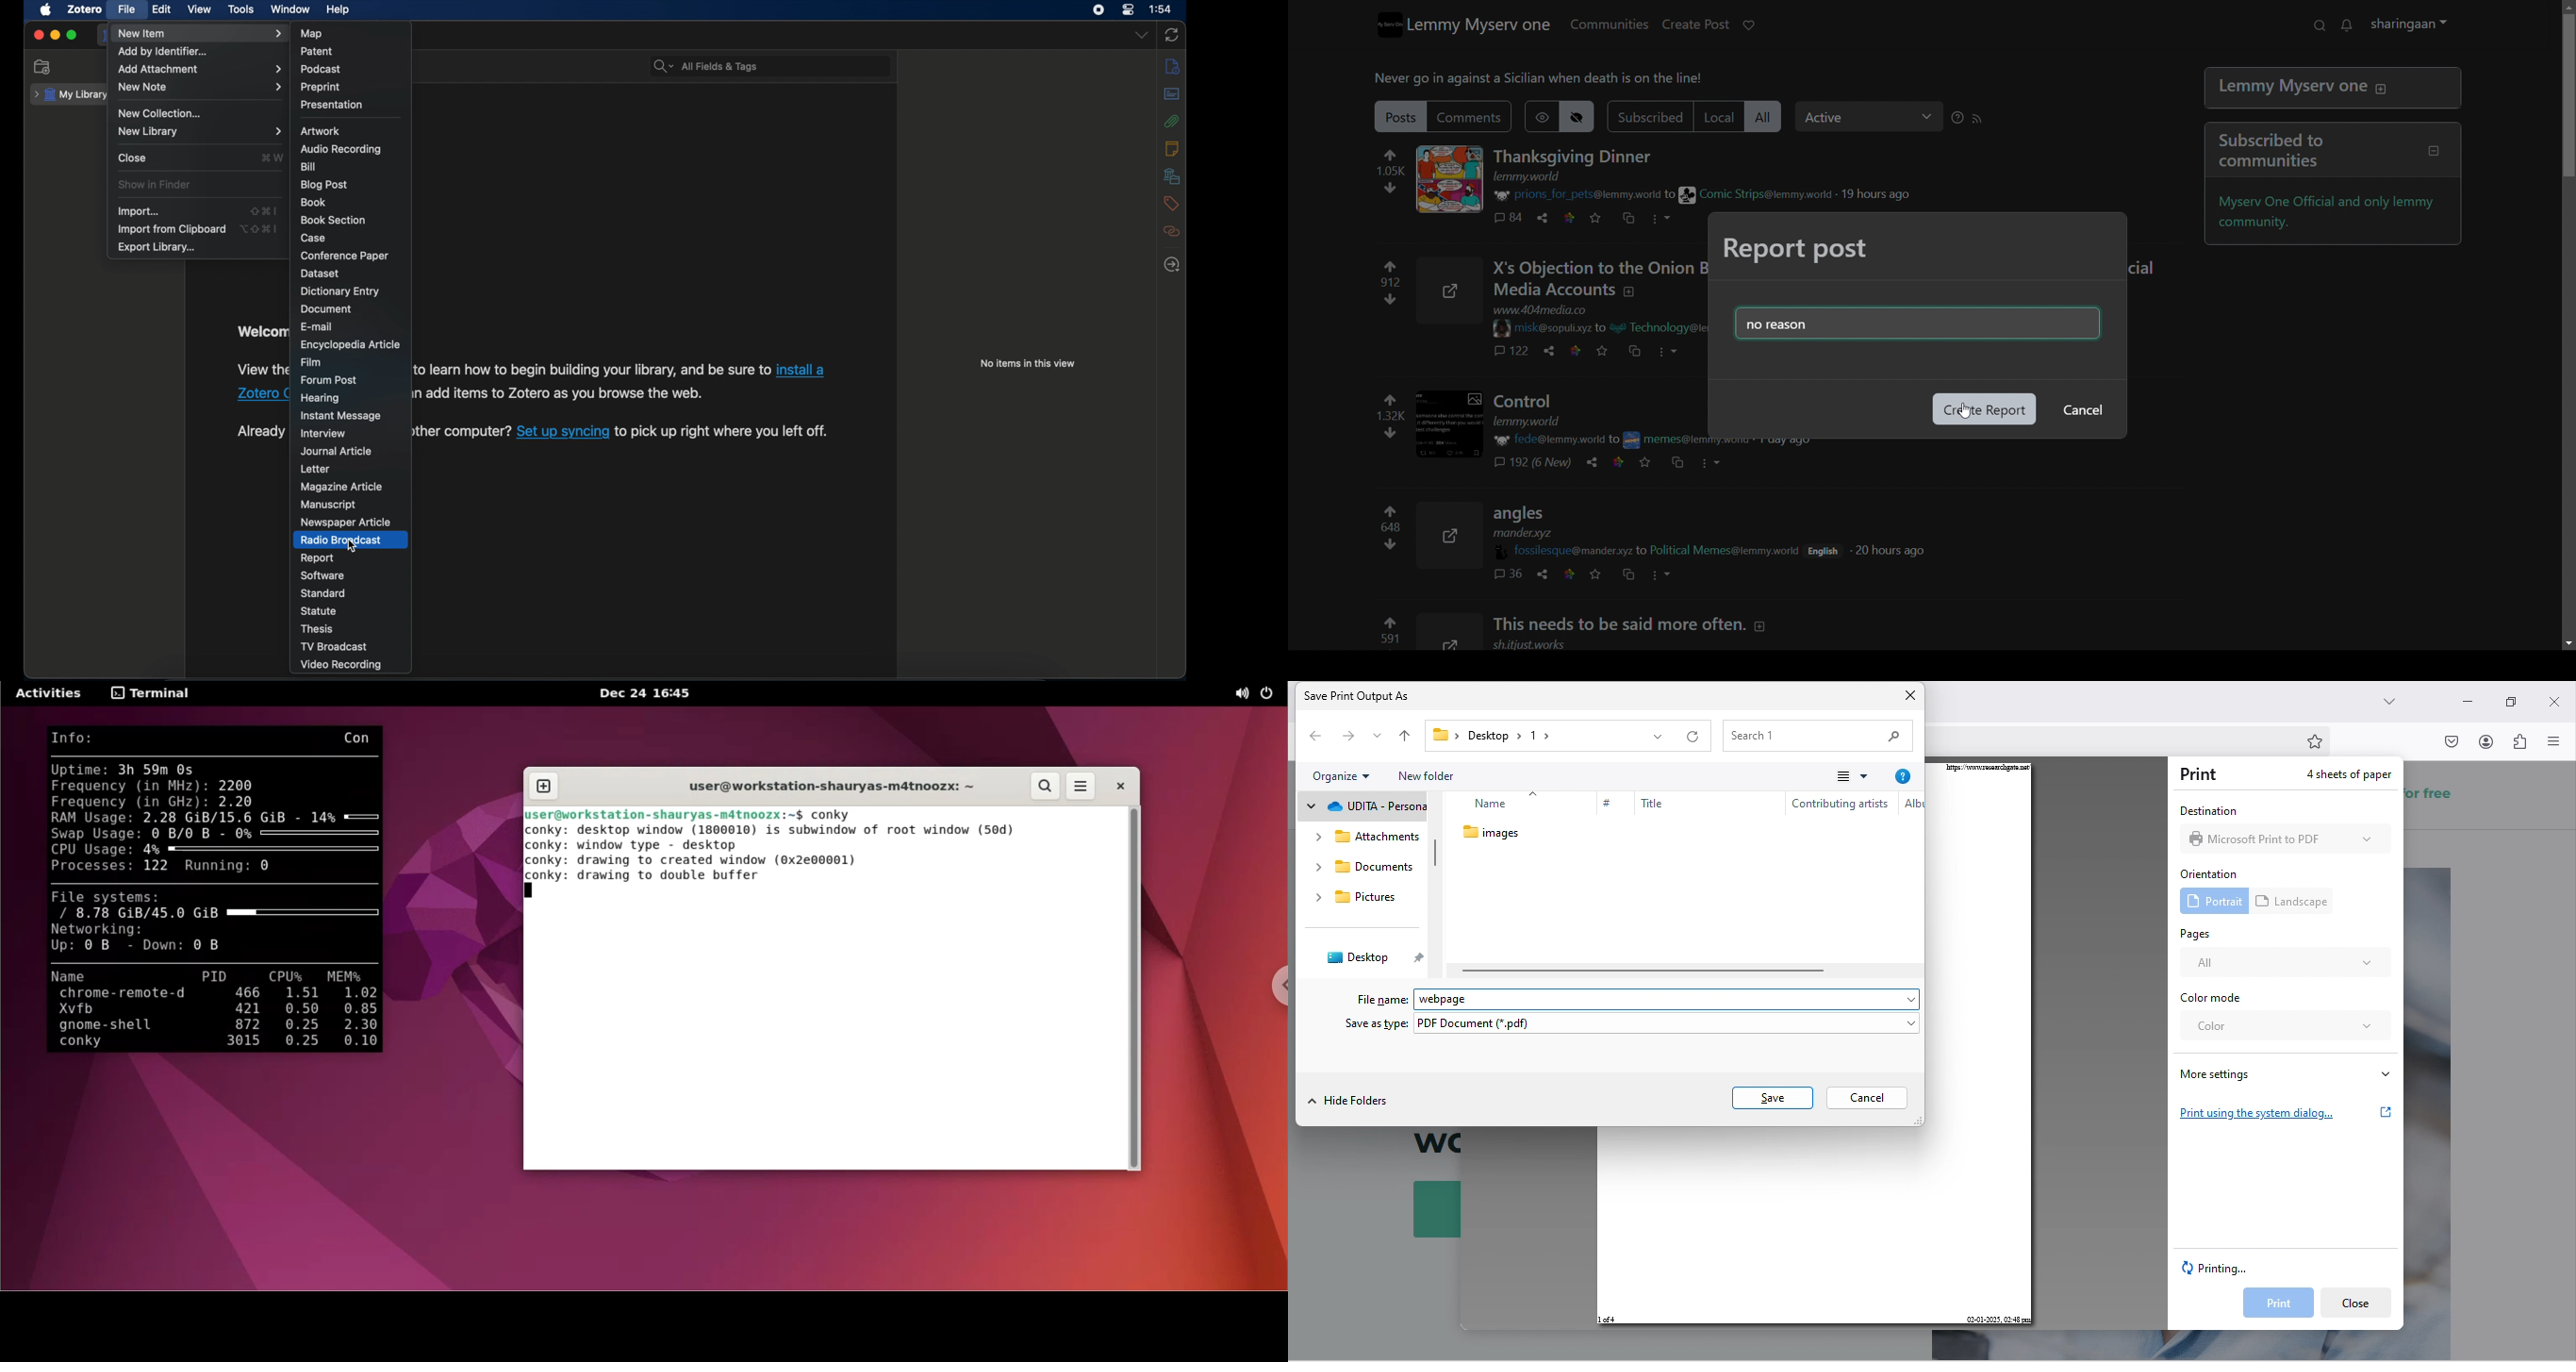 This screenshot has height=1372, width=2576. I want to click on username, so click(1586, 196).